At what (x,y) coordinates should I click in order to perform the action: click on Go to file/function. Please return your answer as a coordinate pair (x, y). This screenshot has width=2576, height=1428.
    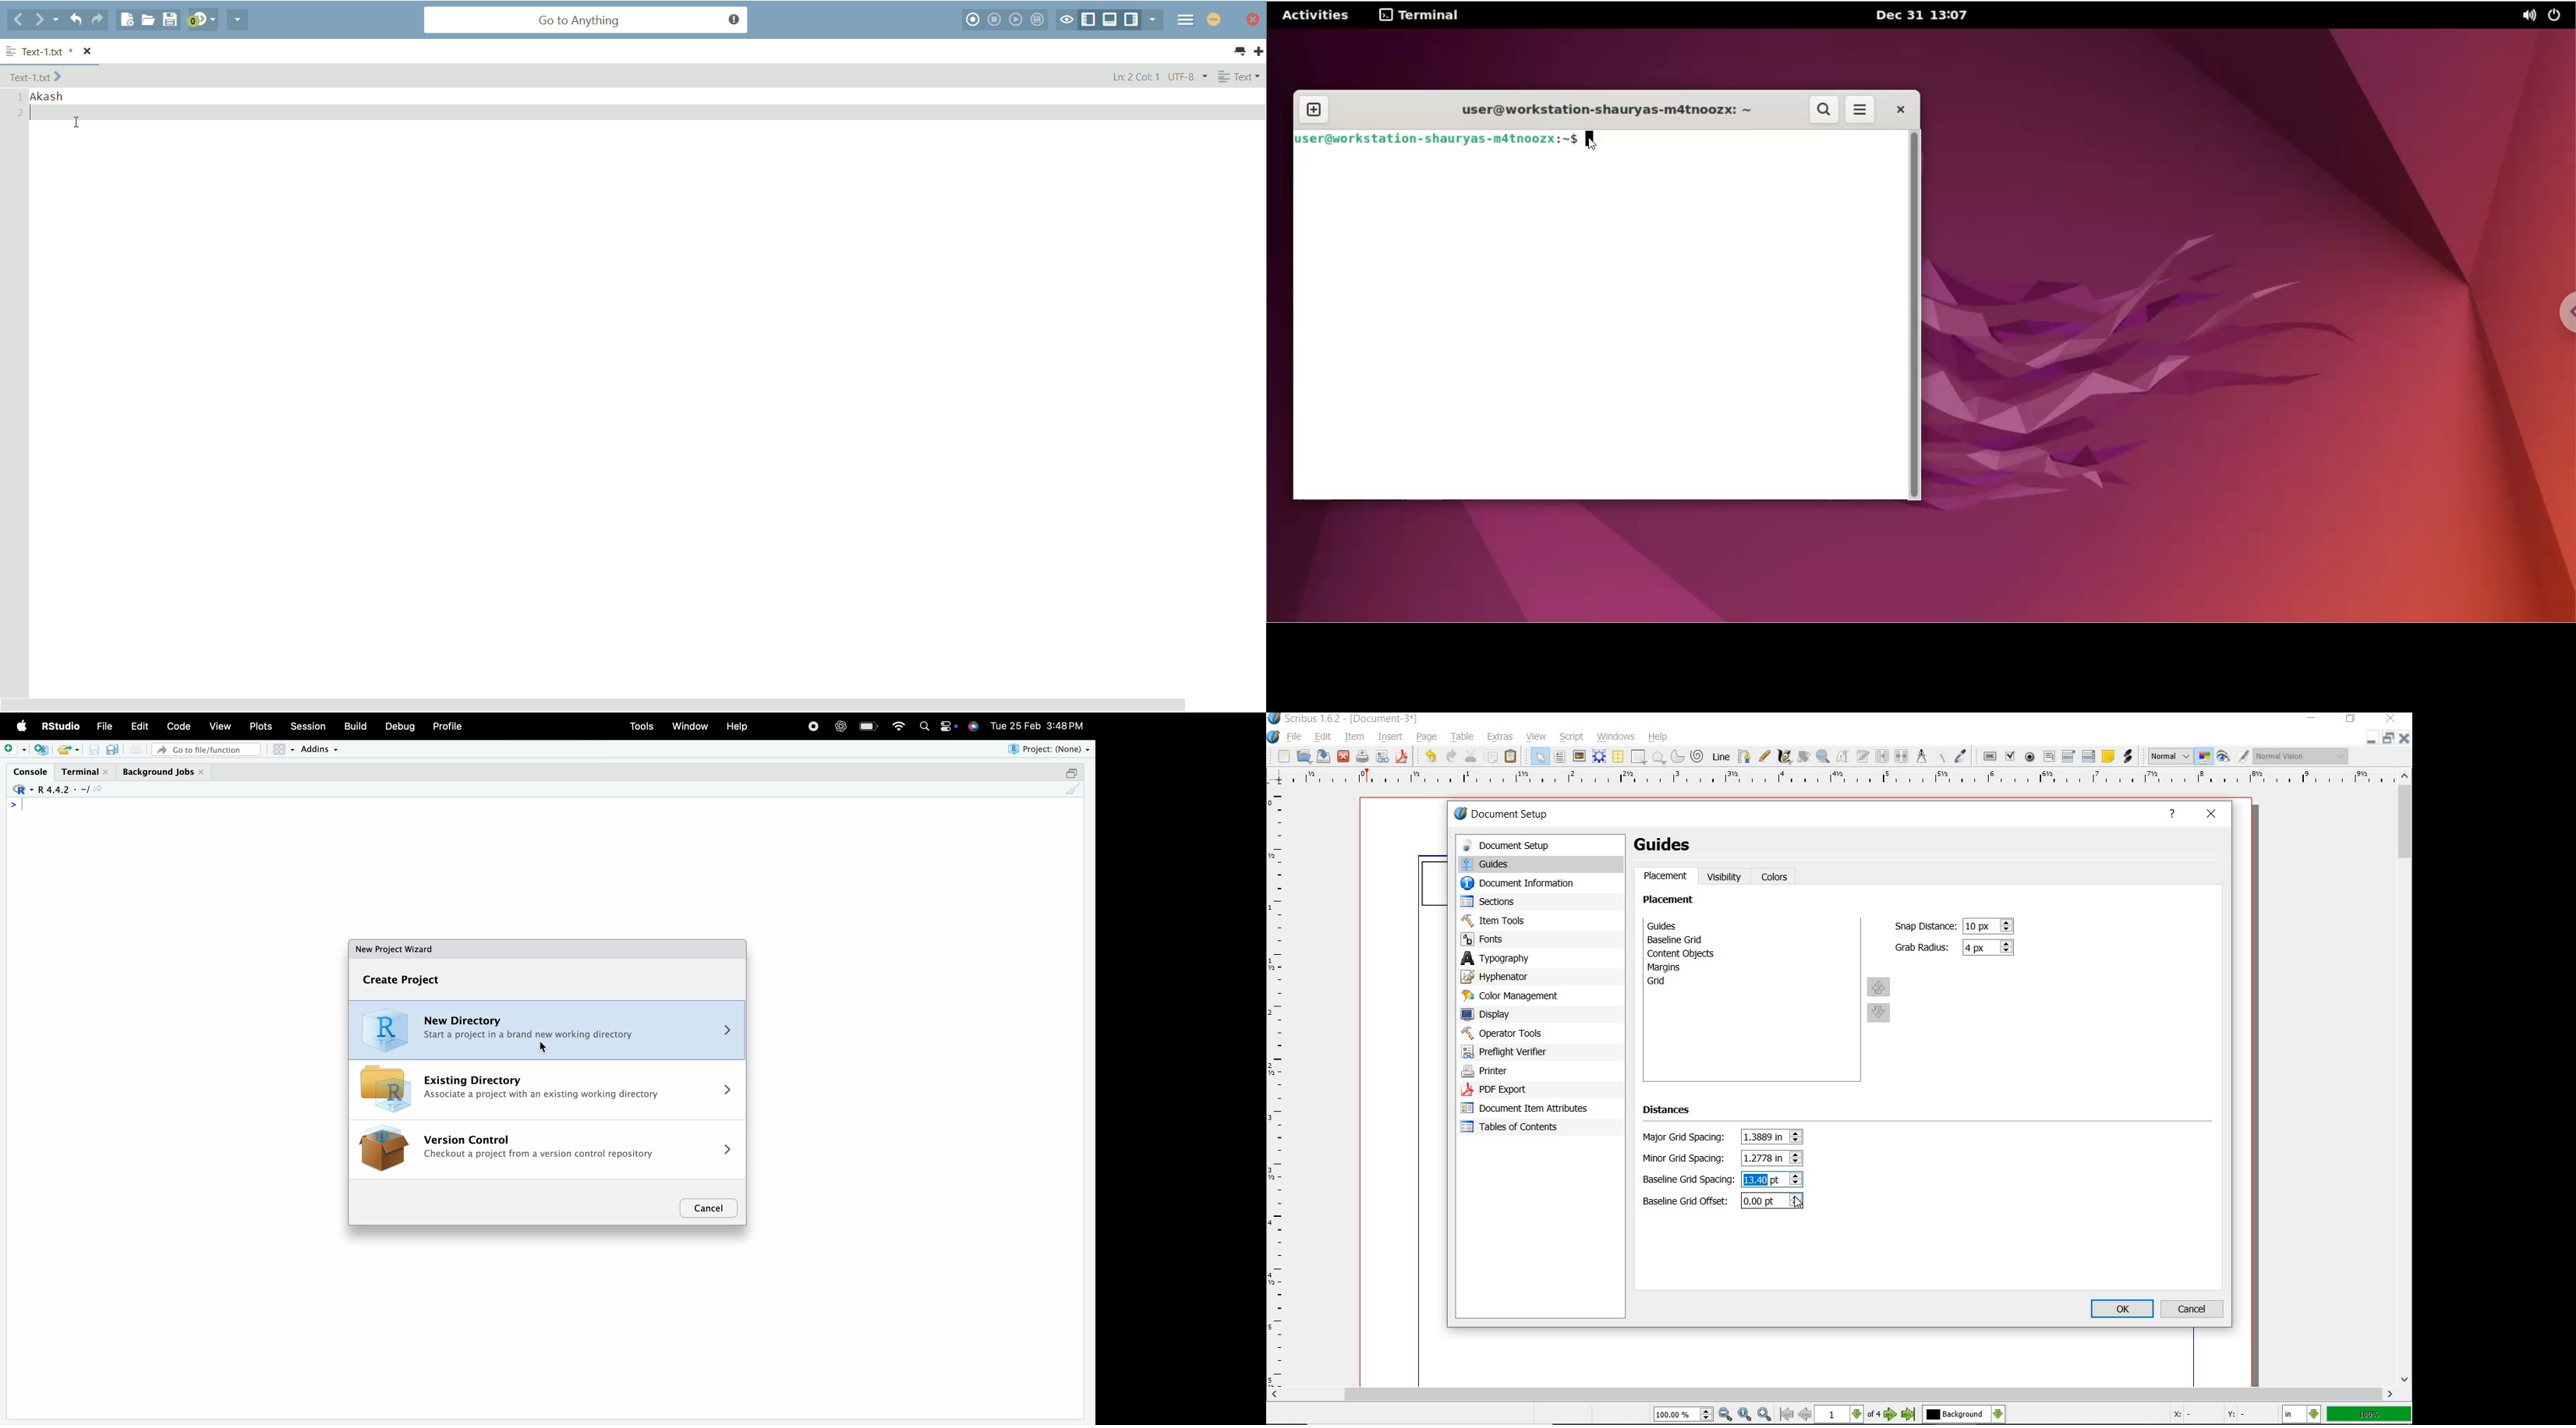
    Looking at the image, I should click on (206, 750).